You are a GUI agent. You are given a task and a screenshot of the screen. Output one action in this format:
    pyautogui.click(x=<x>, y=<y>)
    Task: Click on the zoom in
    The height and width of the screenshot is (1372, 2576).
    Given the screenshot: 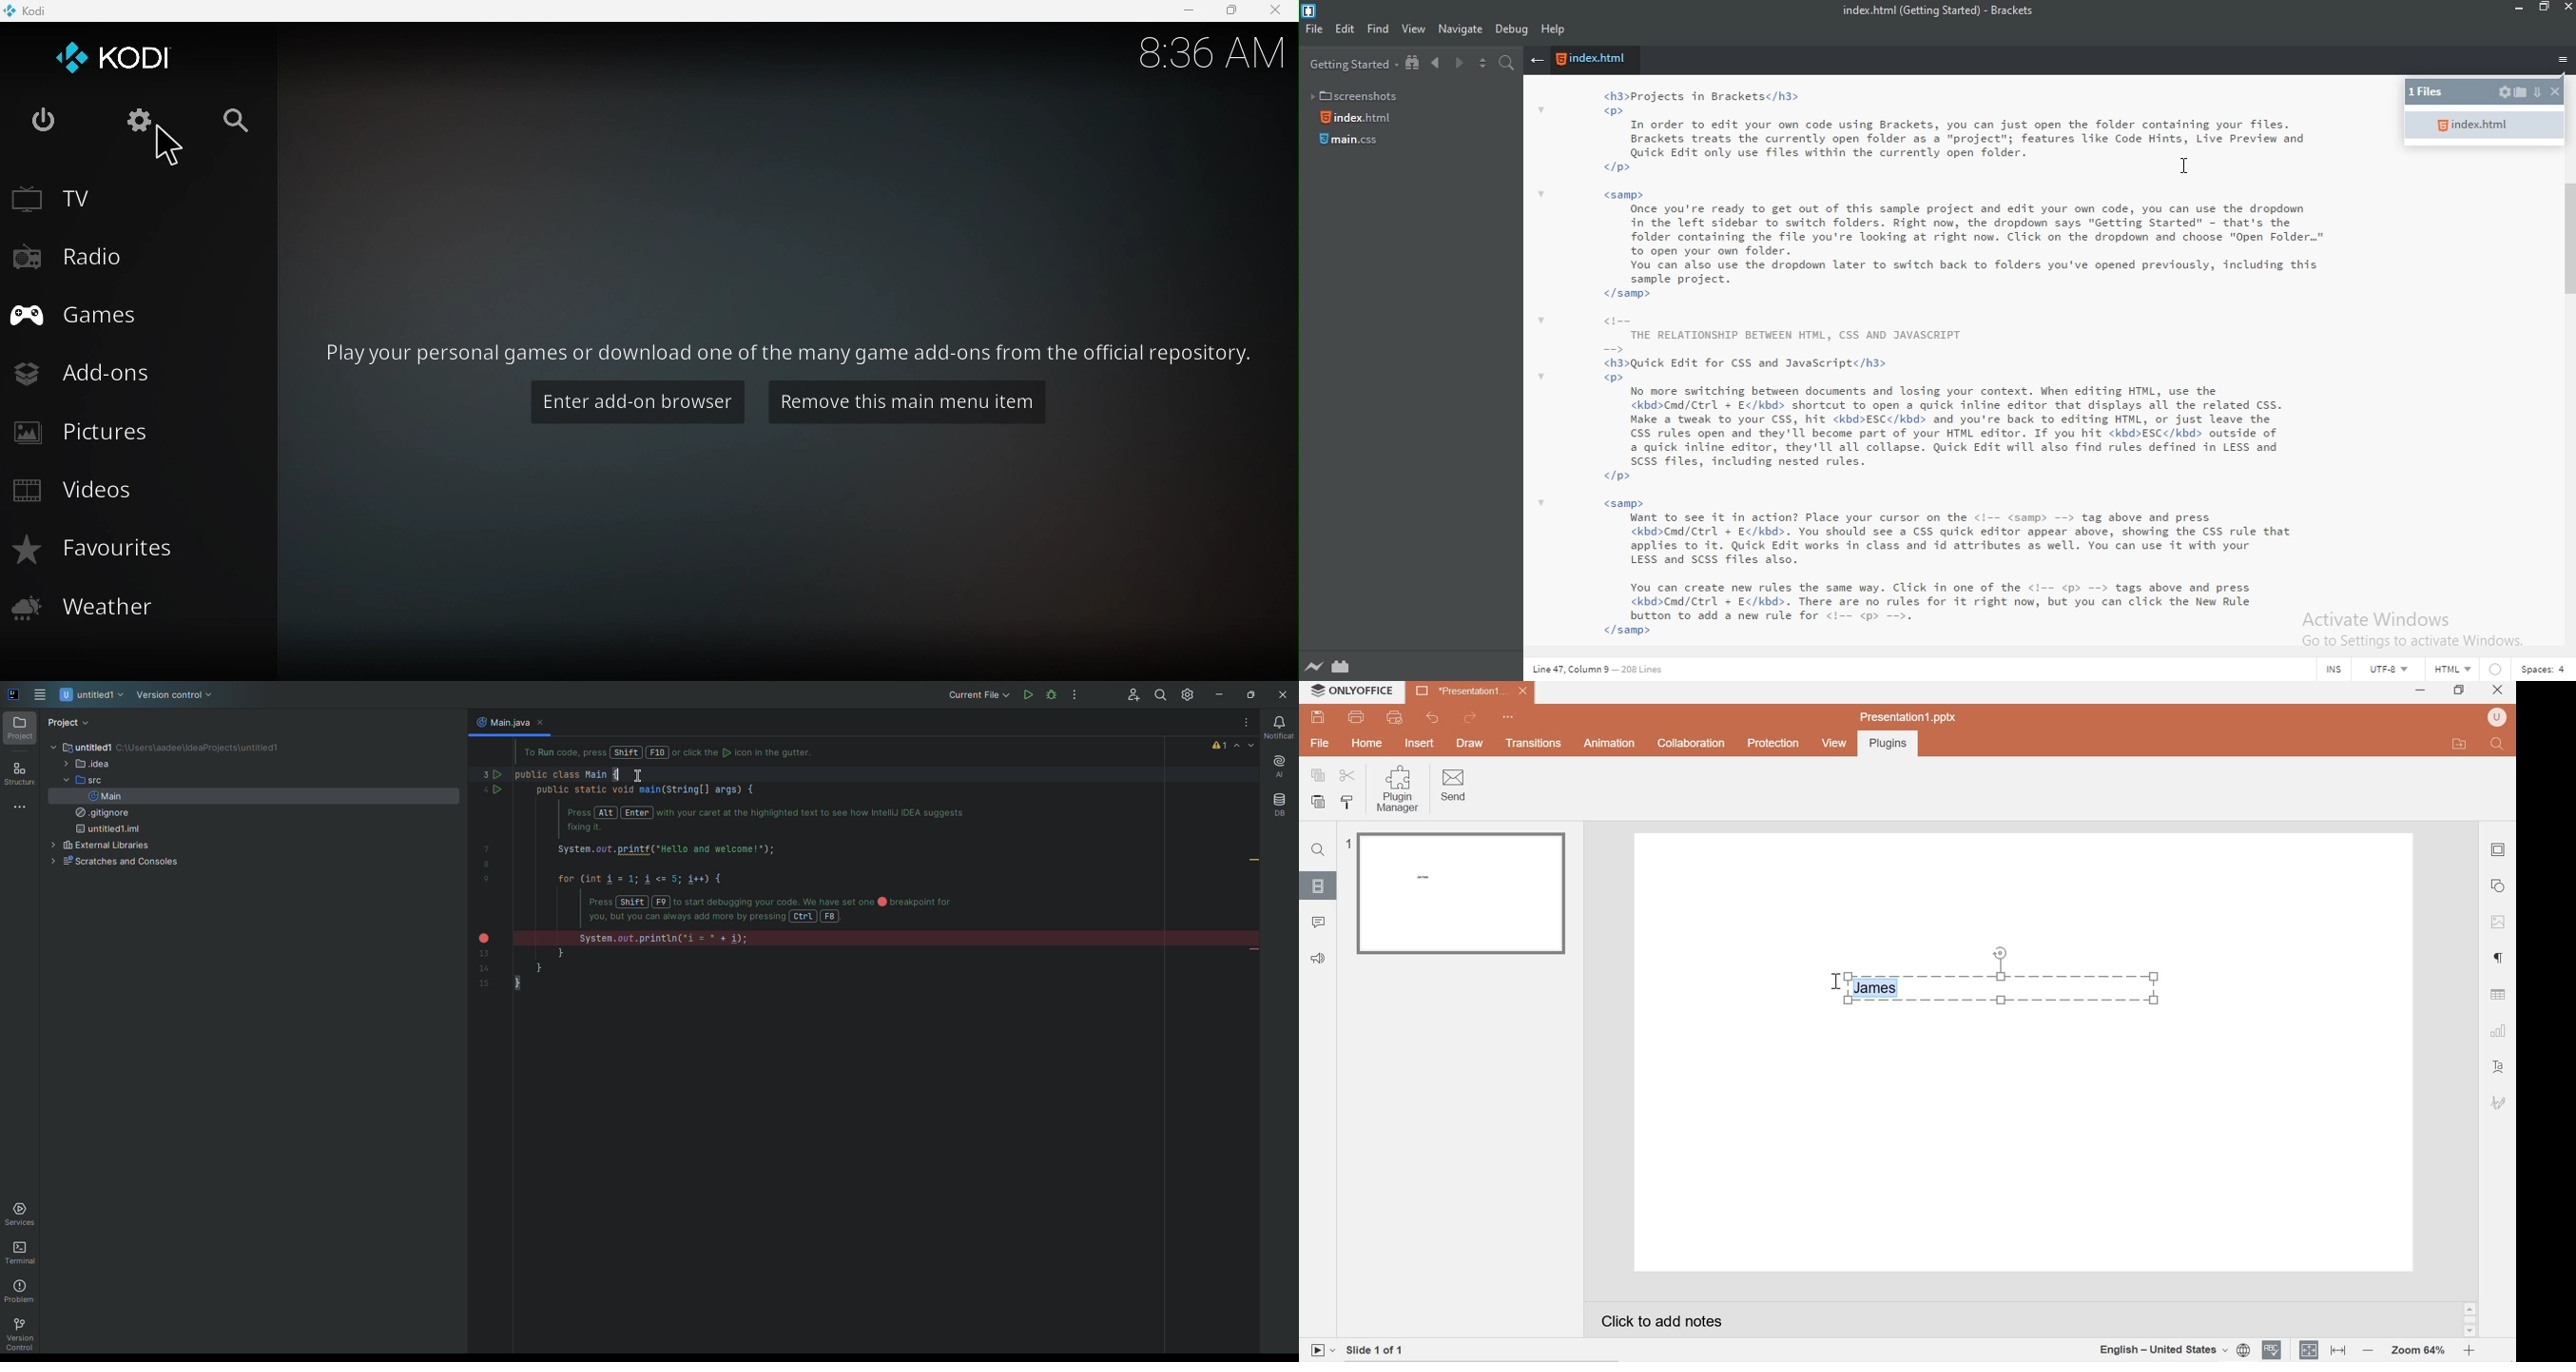 What is the action you would take?
    pyautogui.click(x=2468, y=1351)
    